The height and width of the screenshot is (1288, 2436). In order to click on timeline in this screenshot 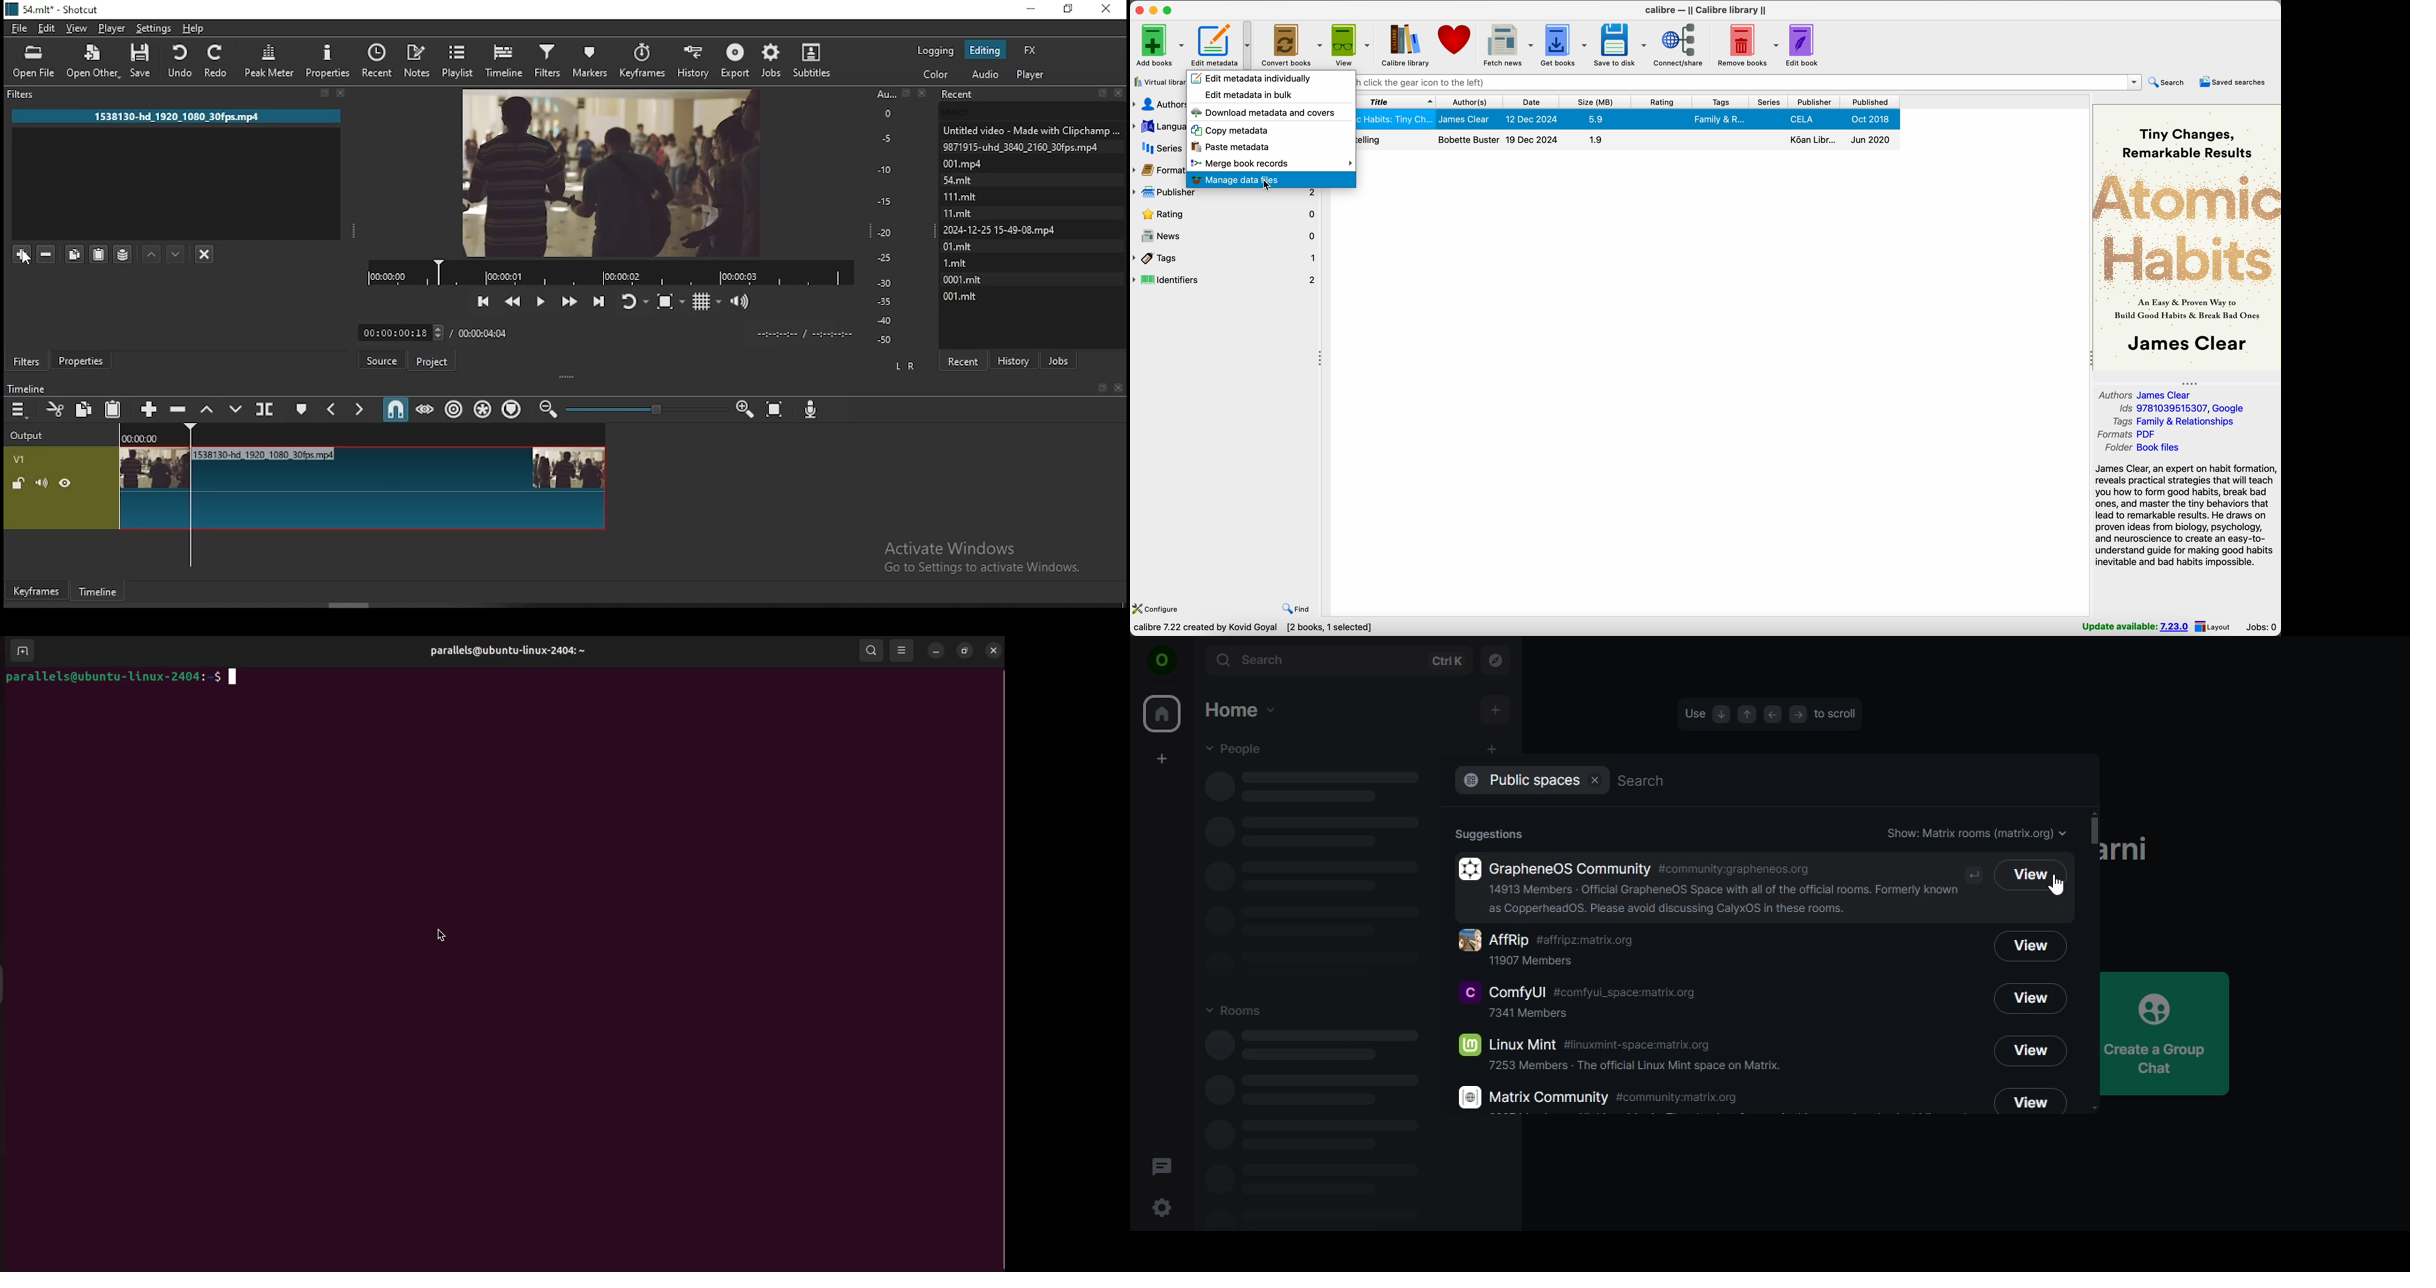, I will do `click(507, 60)`.